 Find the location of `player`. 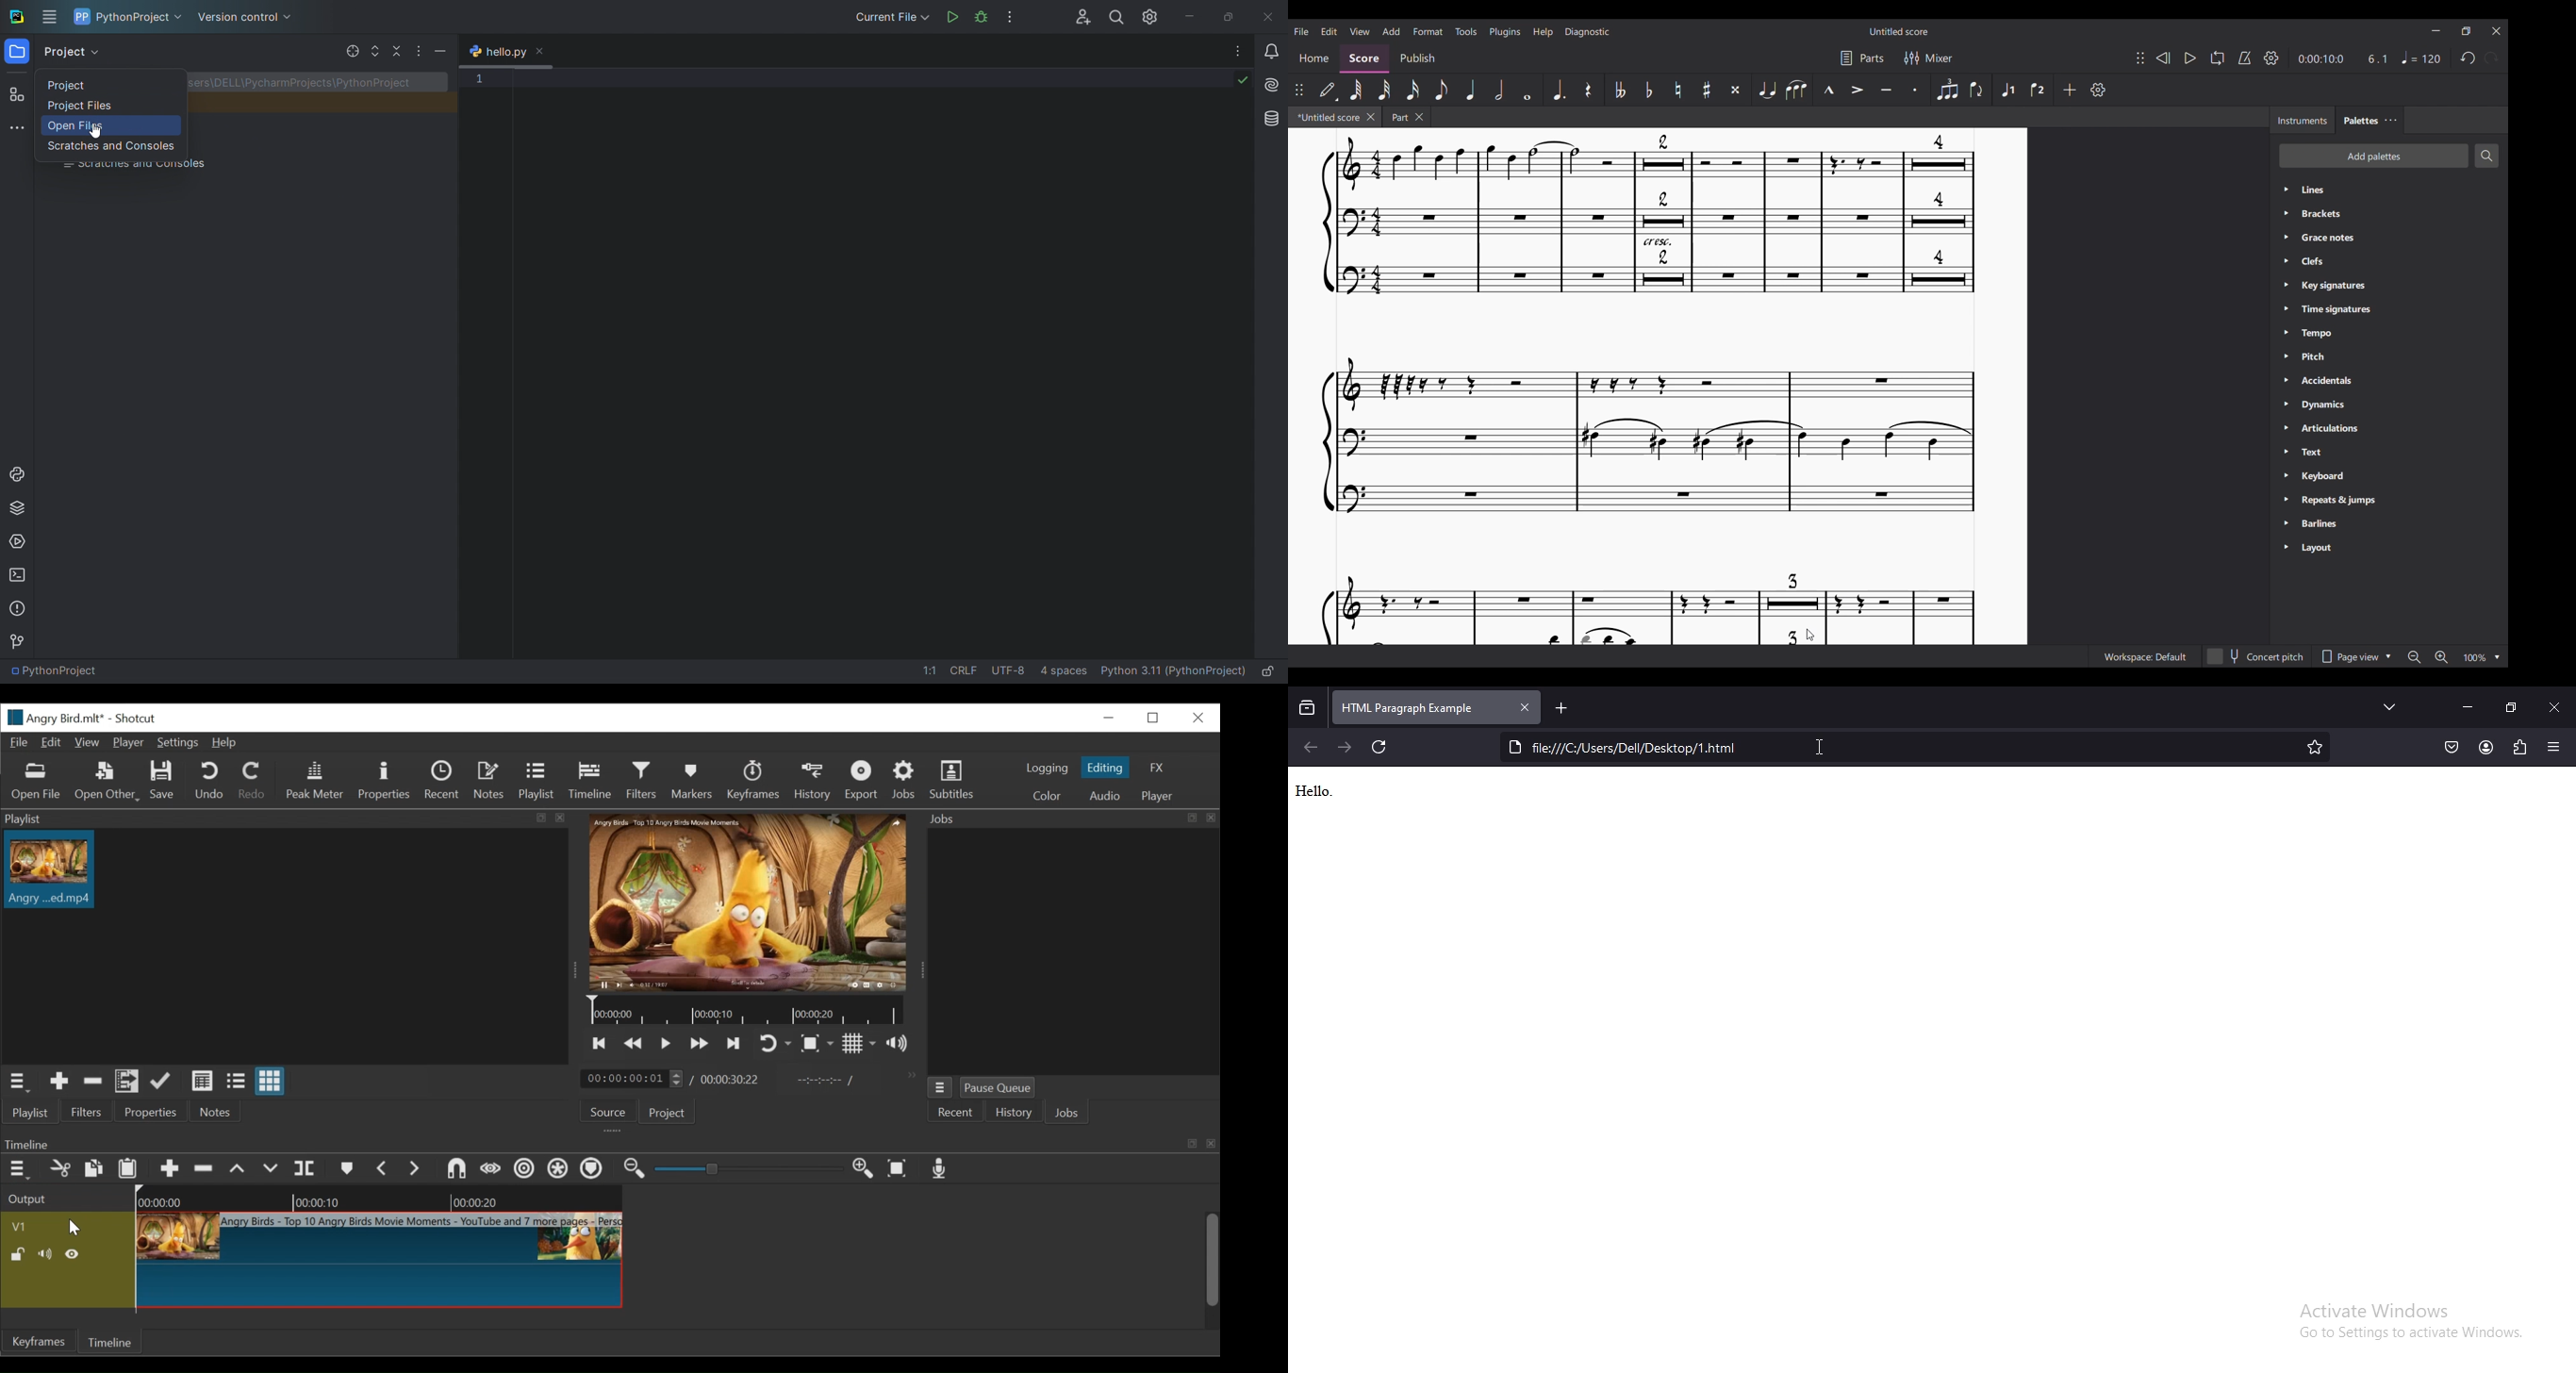

player is located at coordinates (1157, 796).